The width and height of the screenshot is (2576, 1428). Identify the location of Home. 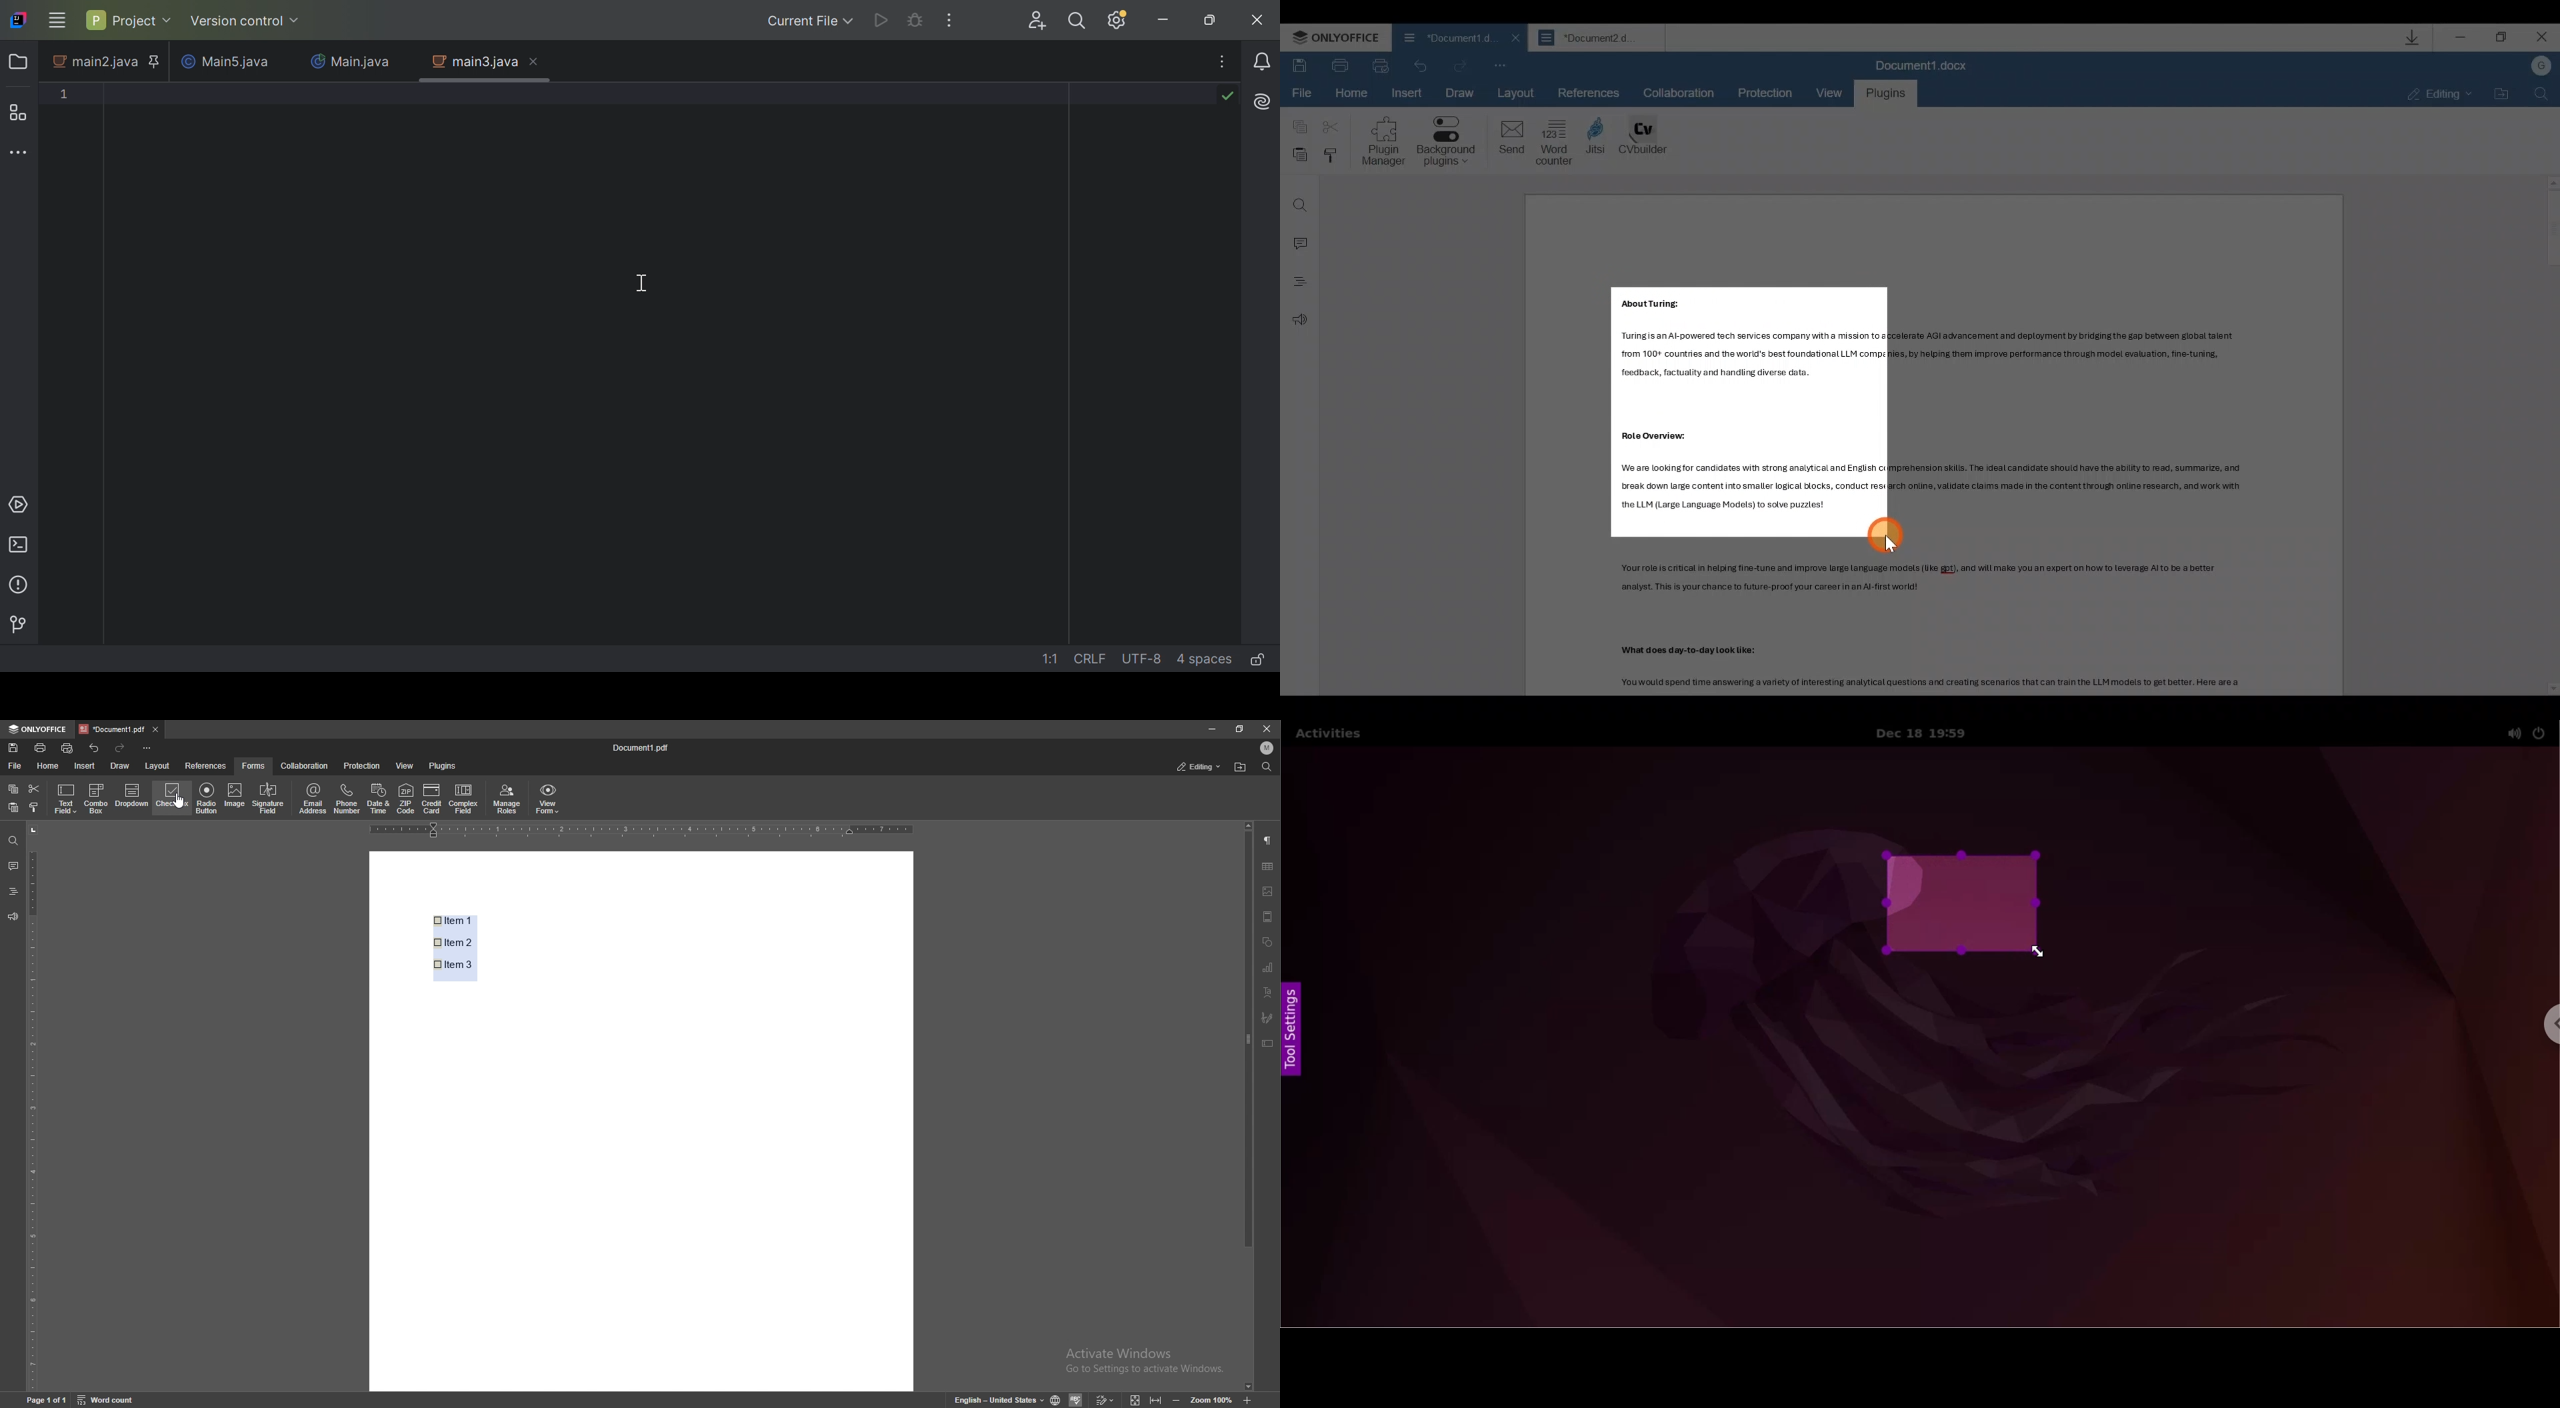
(1354, 94).